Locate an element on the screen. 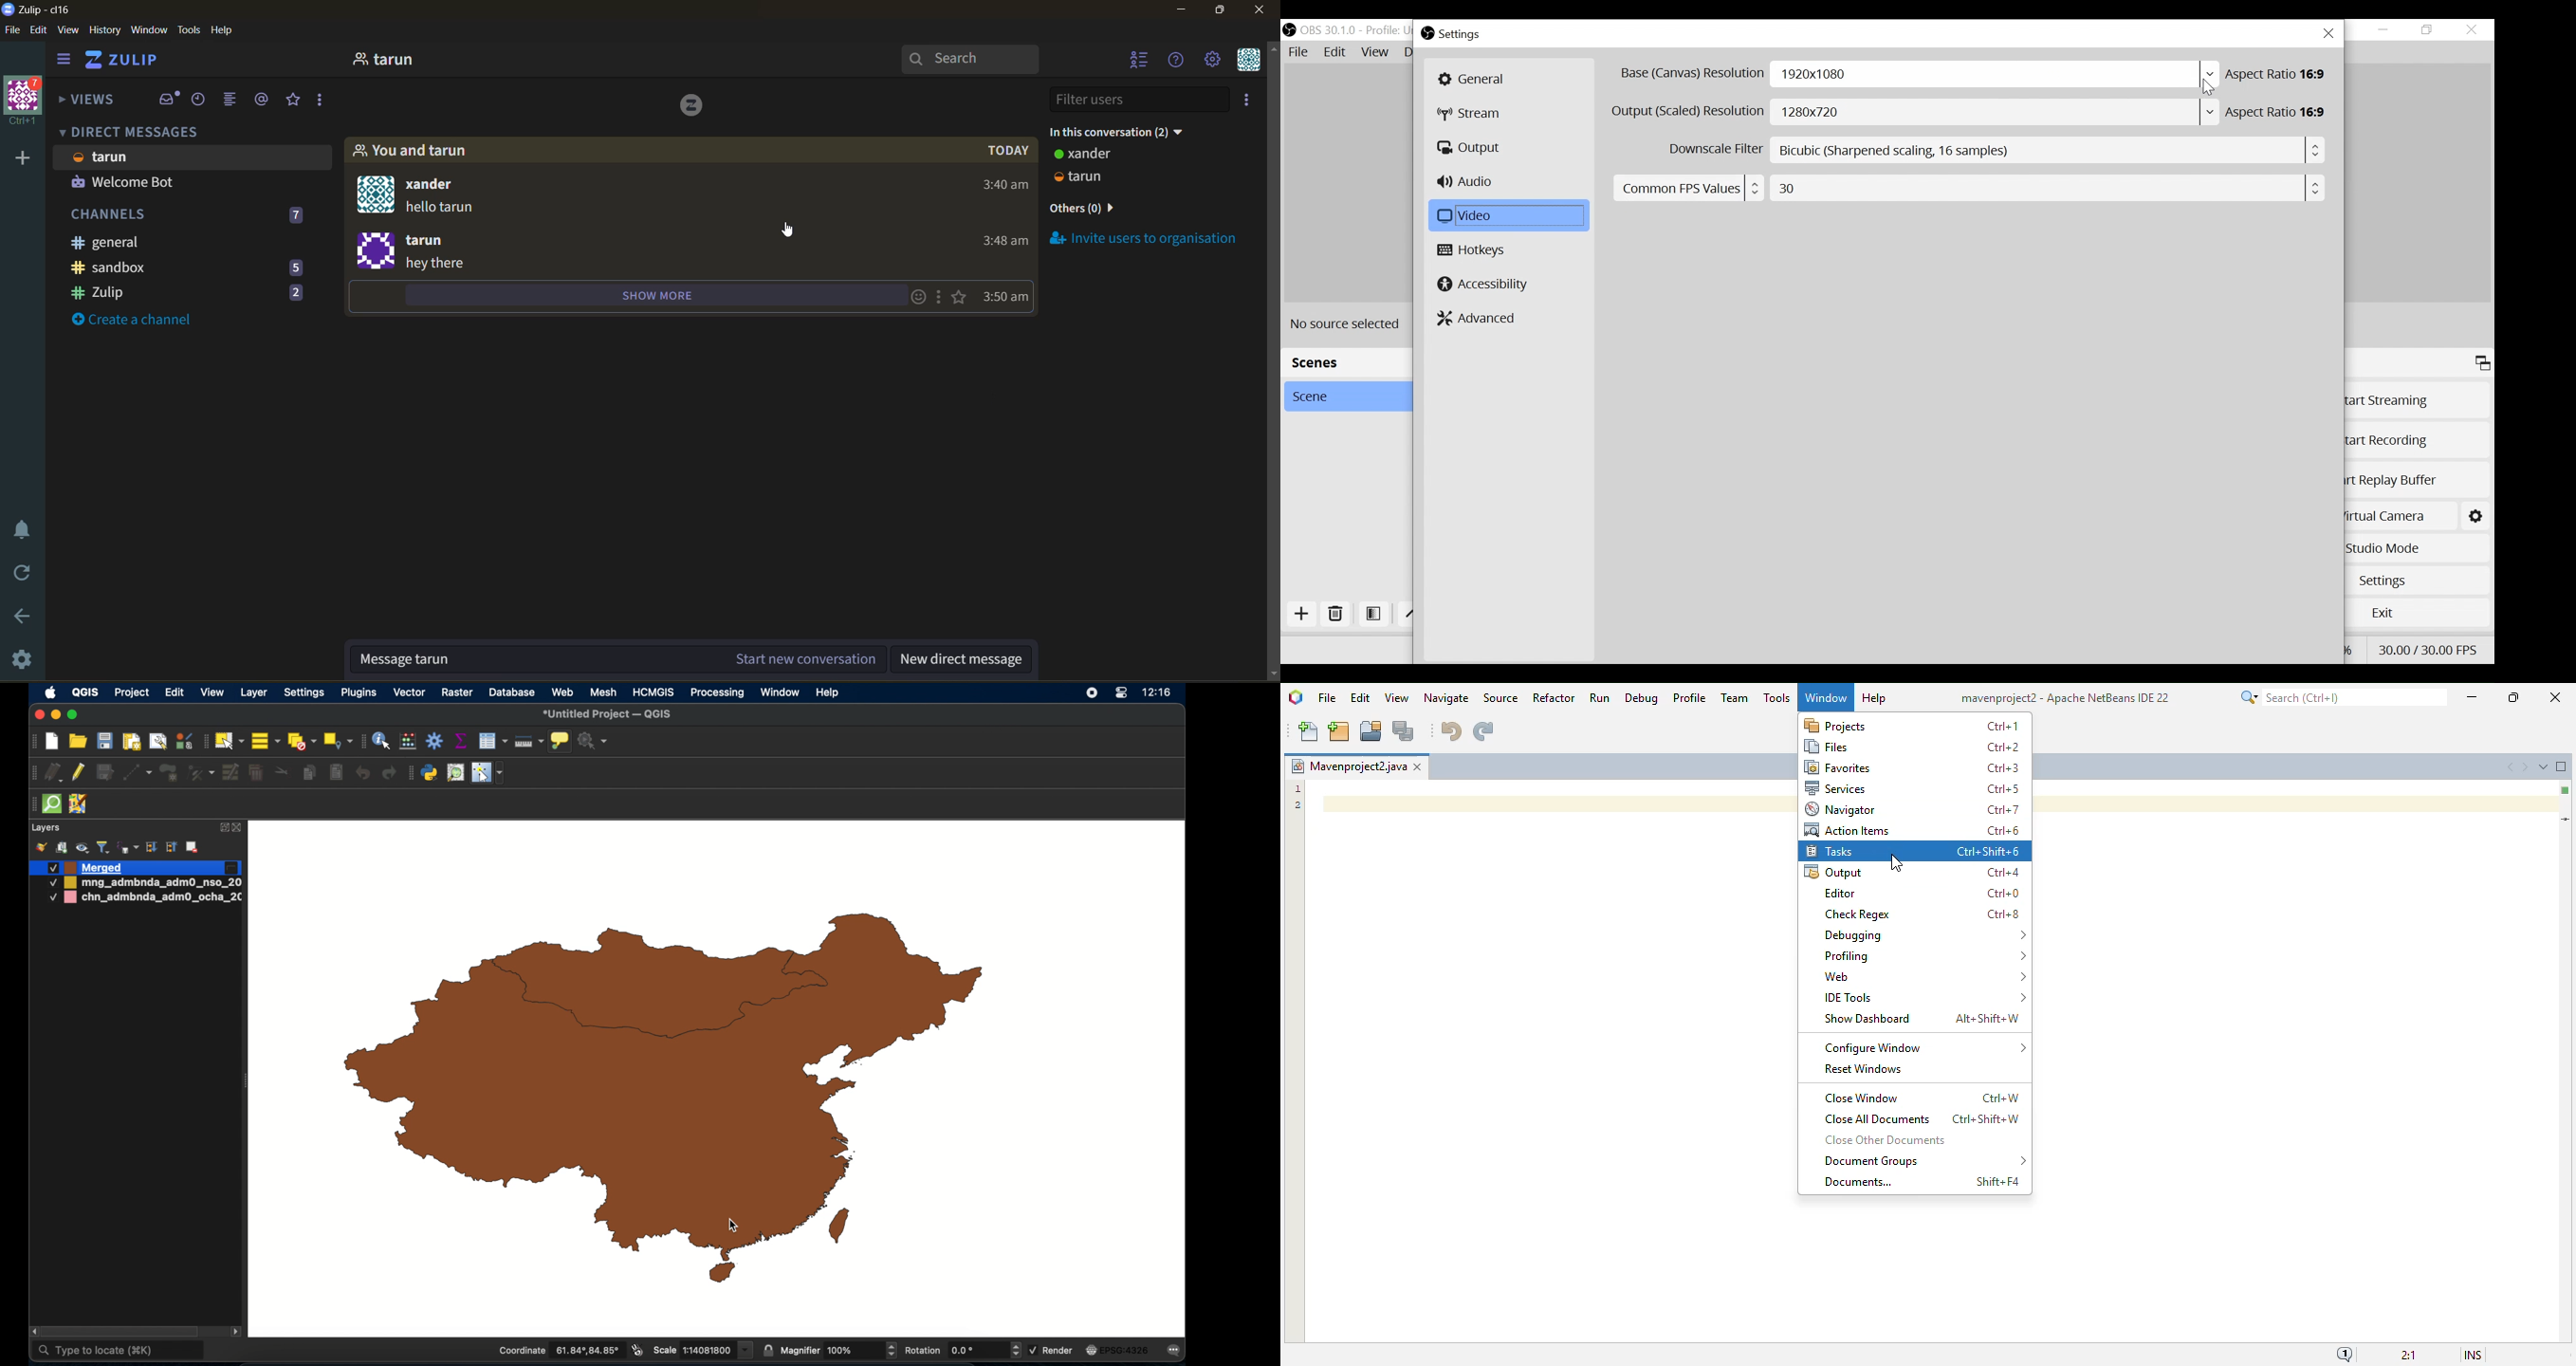 This screenshot has width=2576, height=1372. window is located at coordinates (151, 32).